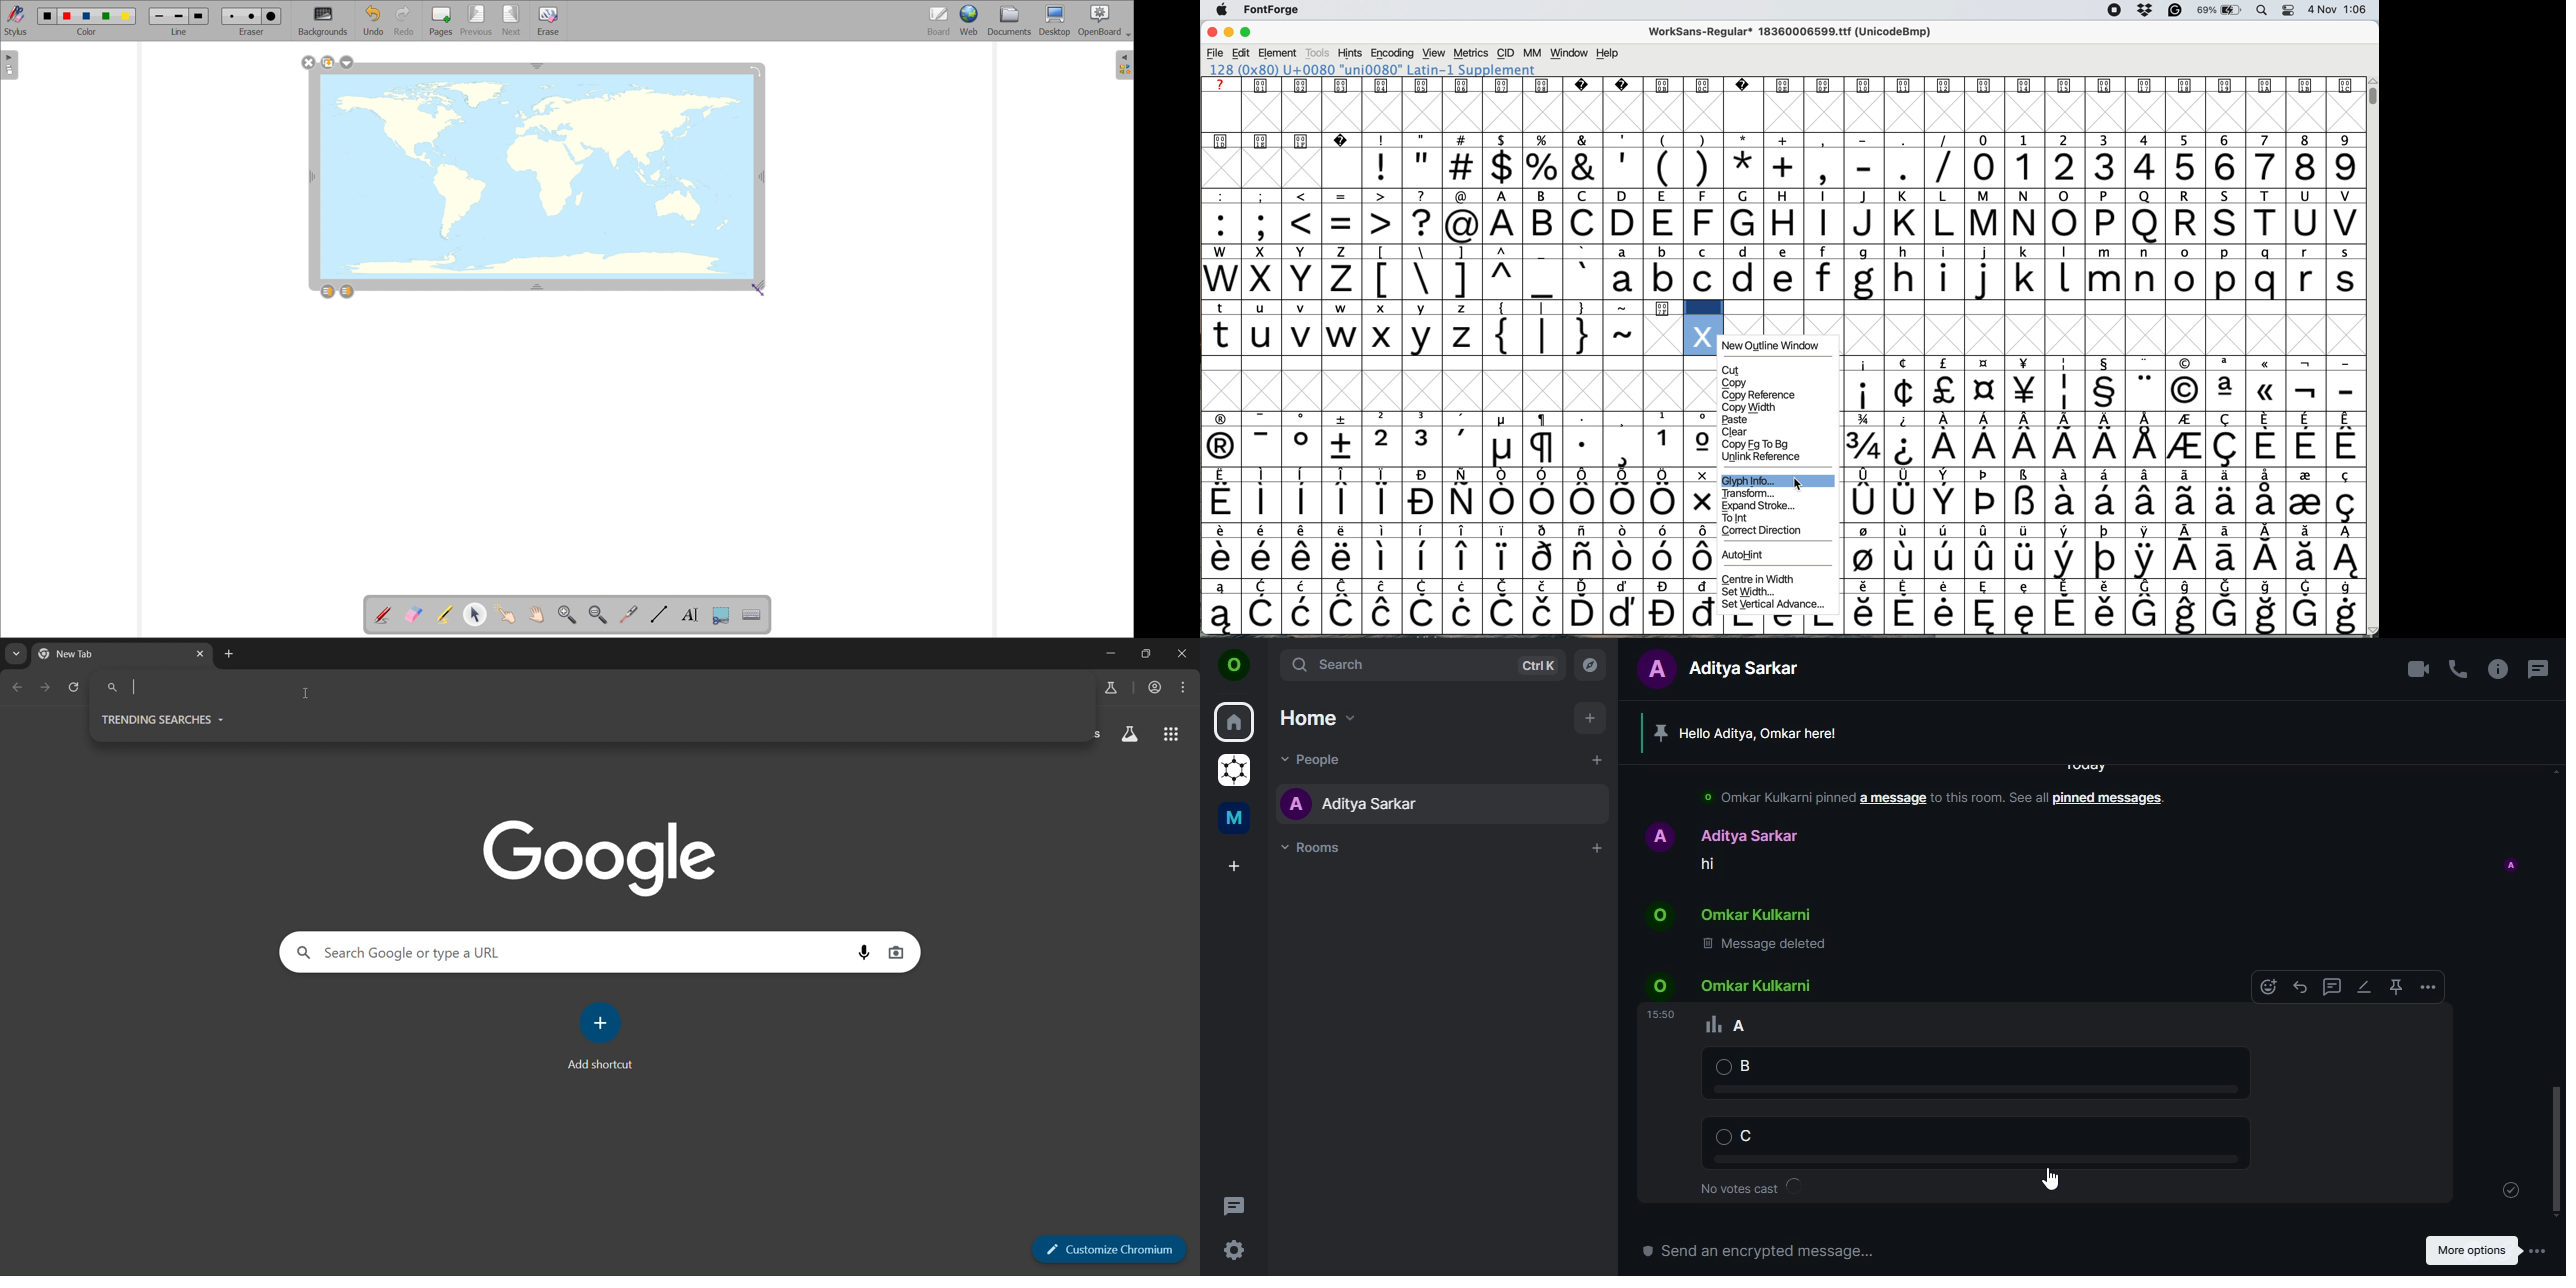 The width and height of the screenshot is (2576, 1288). What do you see at coordinates (2430, 987) in the screenshot?
I see `more options` at bounding box center [2430, 987].